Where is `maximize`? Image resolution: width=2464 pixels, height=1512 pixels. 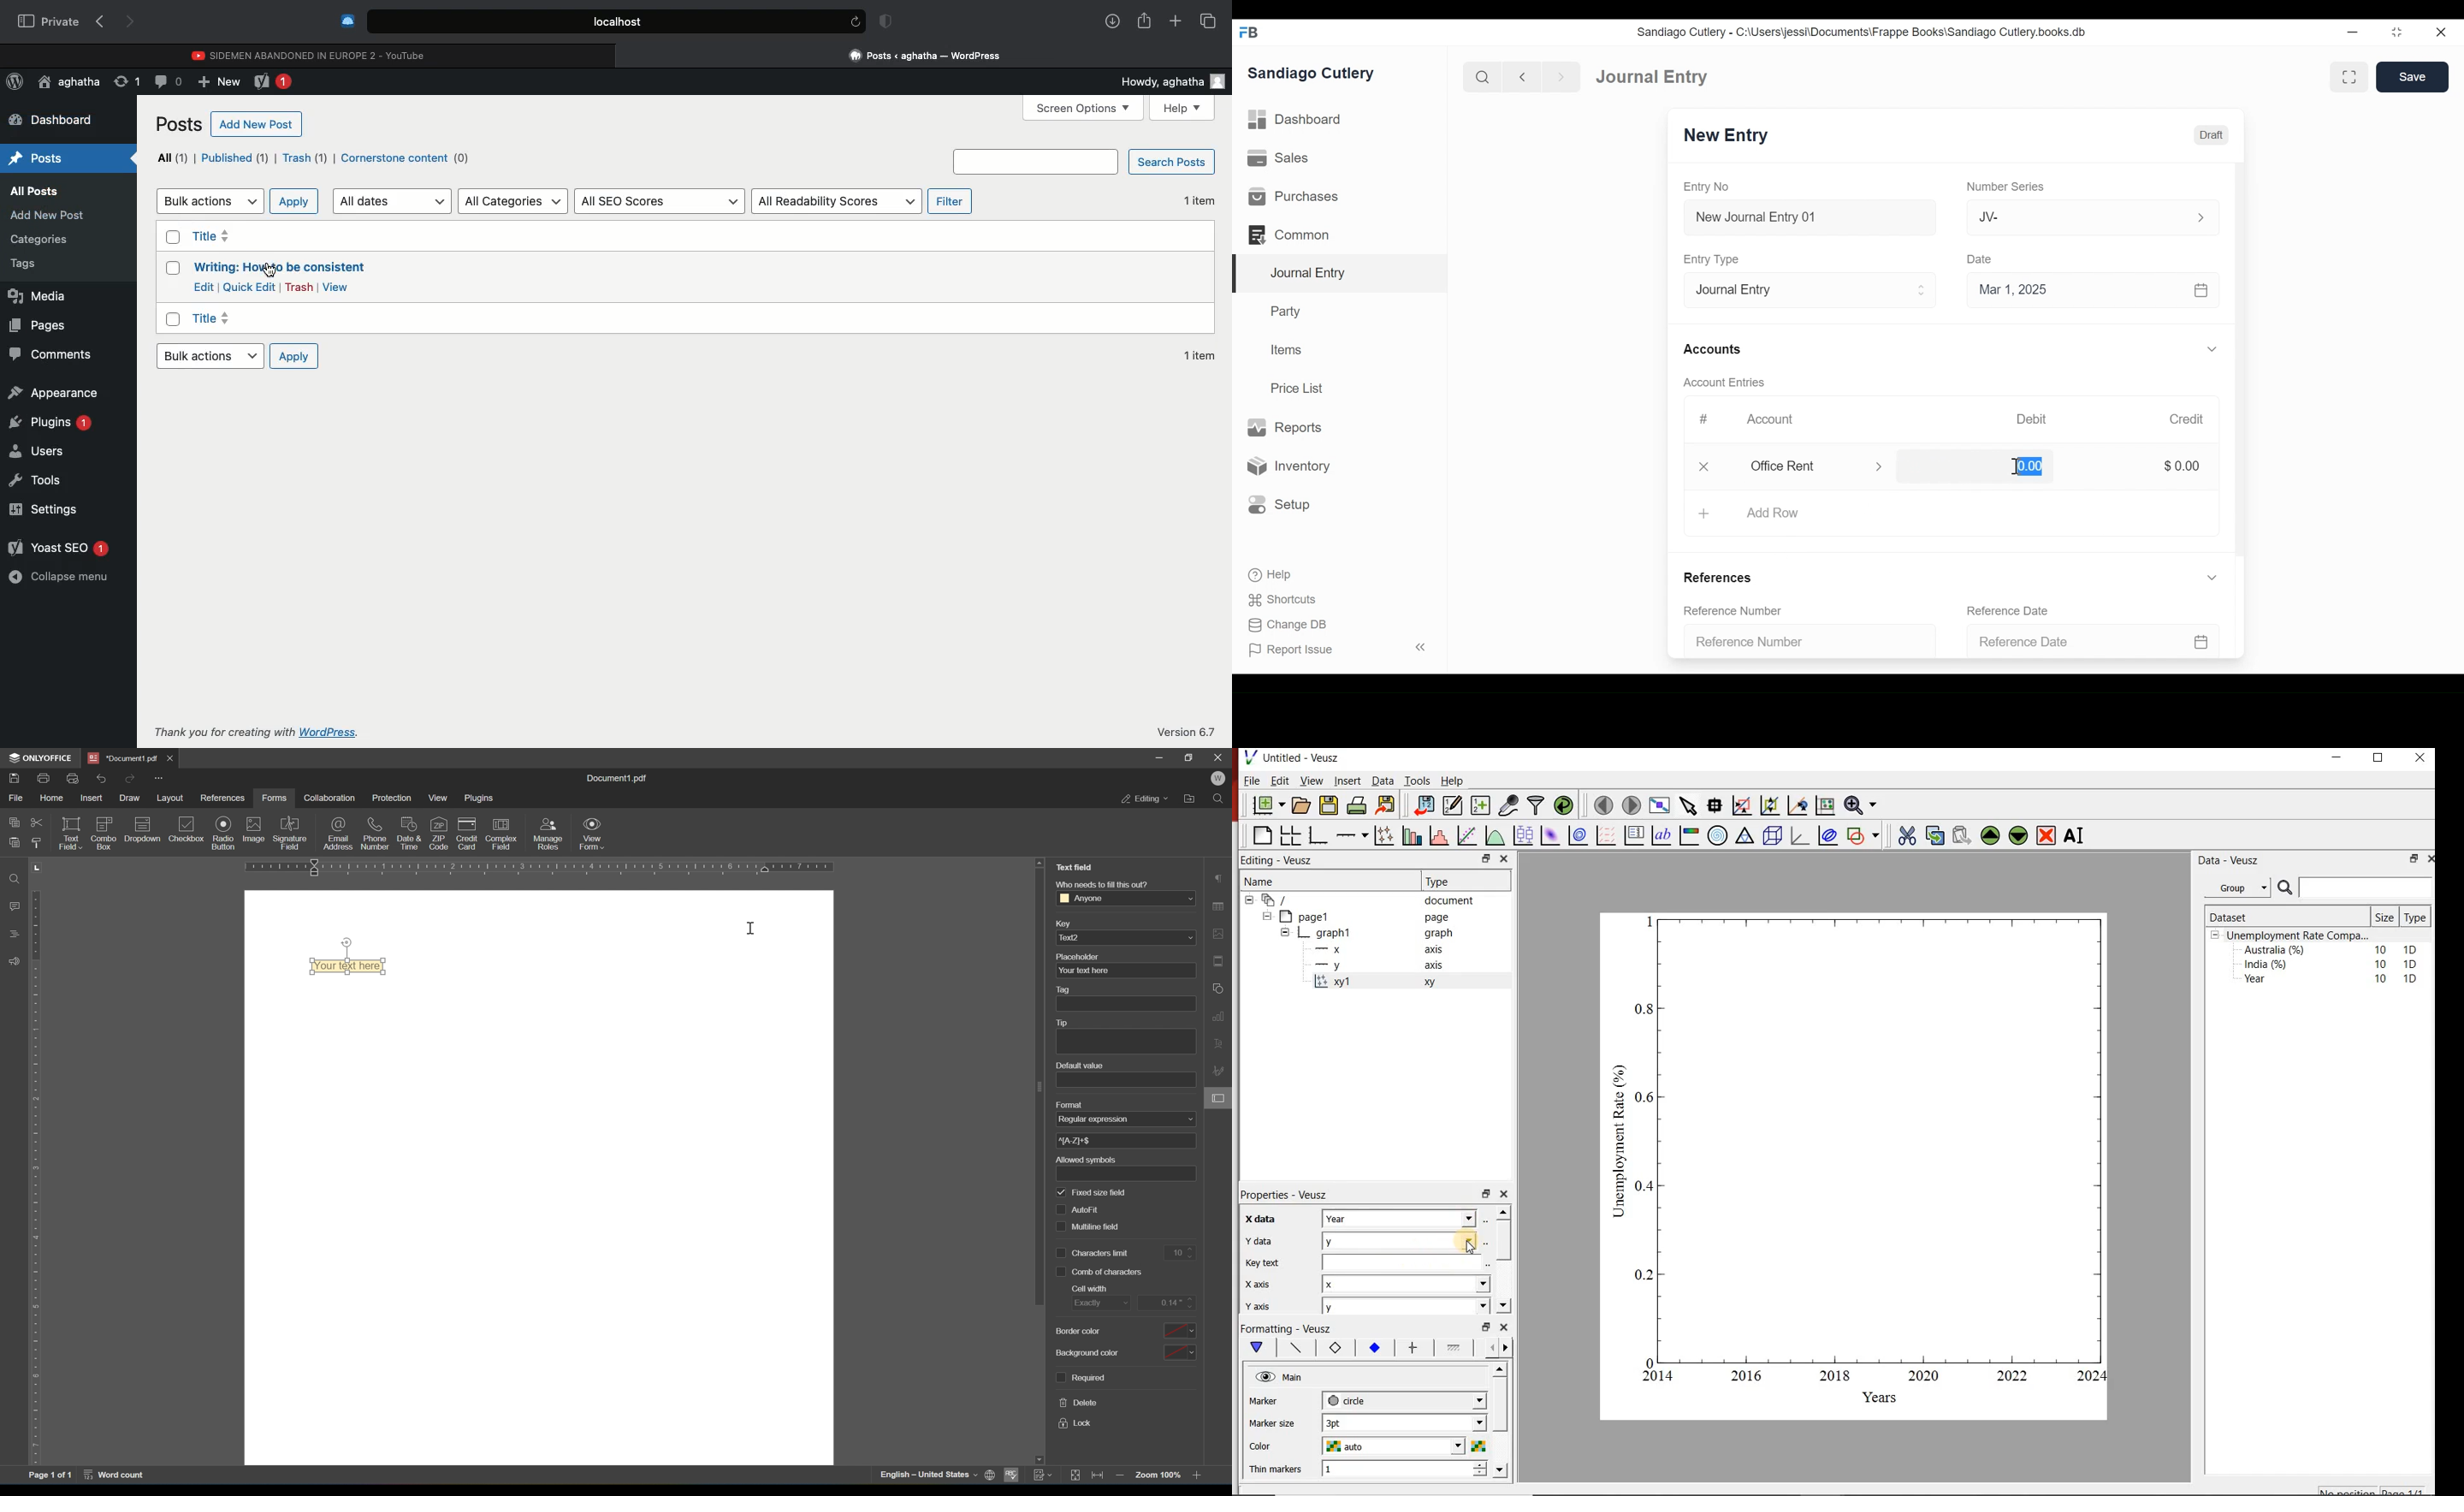
maximize is located at coordinates (2398, 31).